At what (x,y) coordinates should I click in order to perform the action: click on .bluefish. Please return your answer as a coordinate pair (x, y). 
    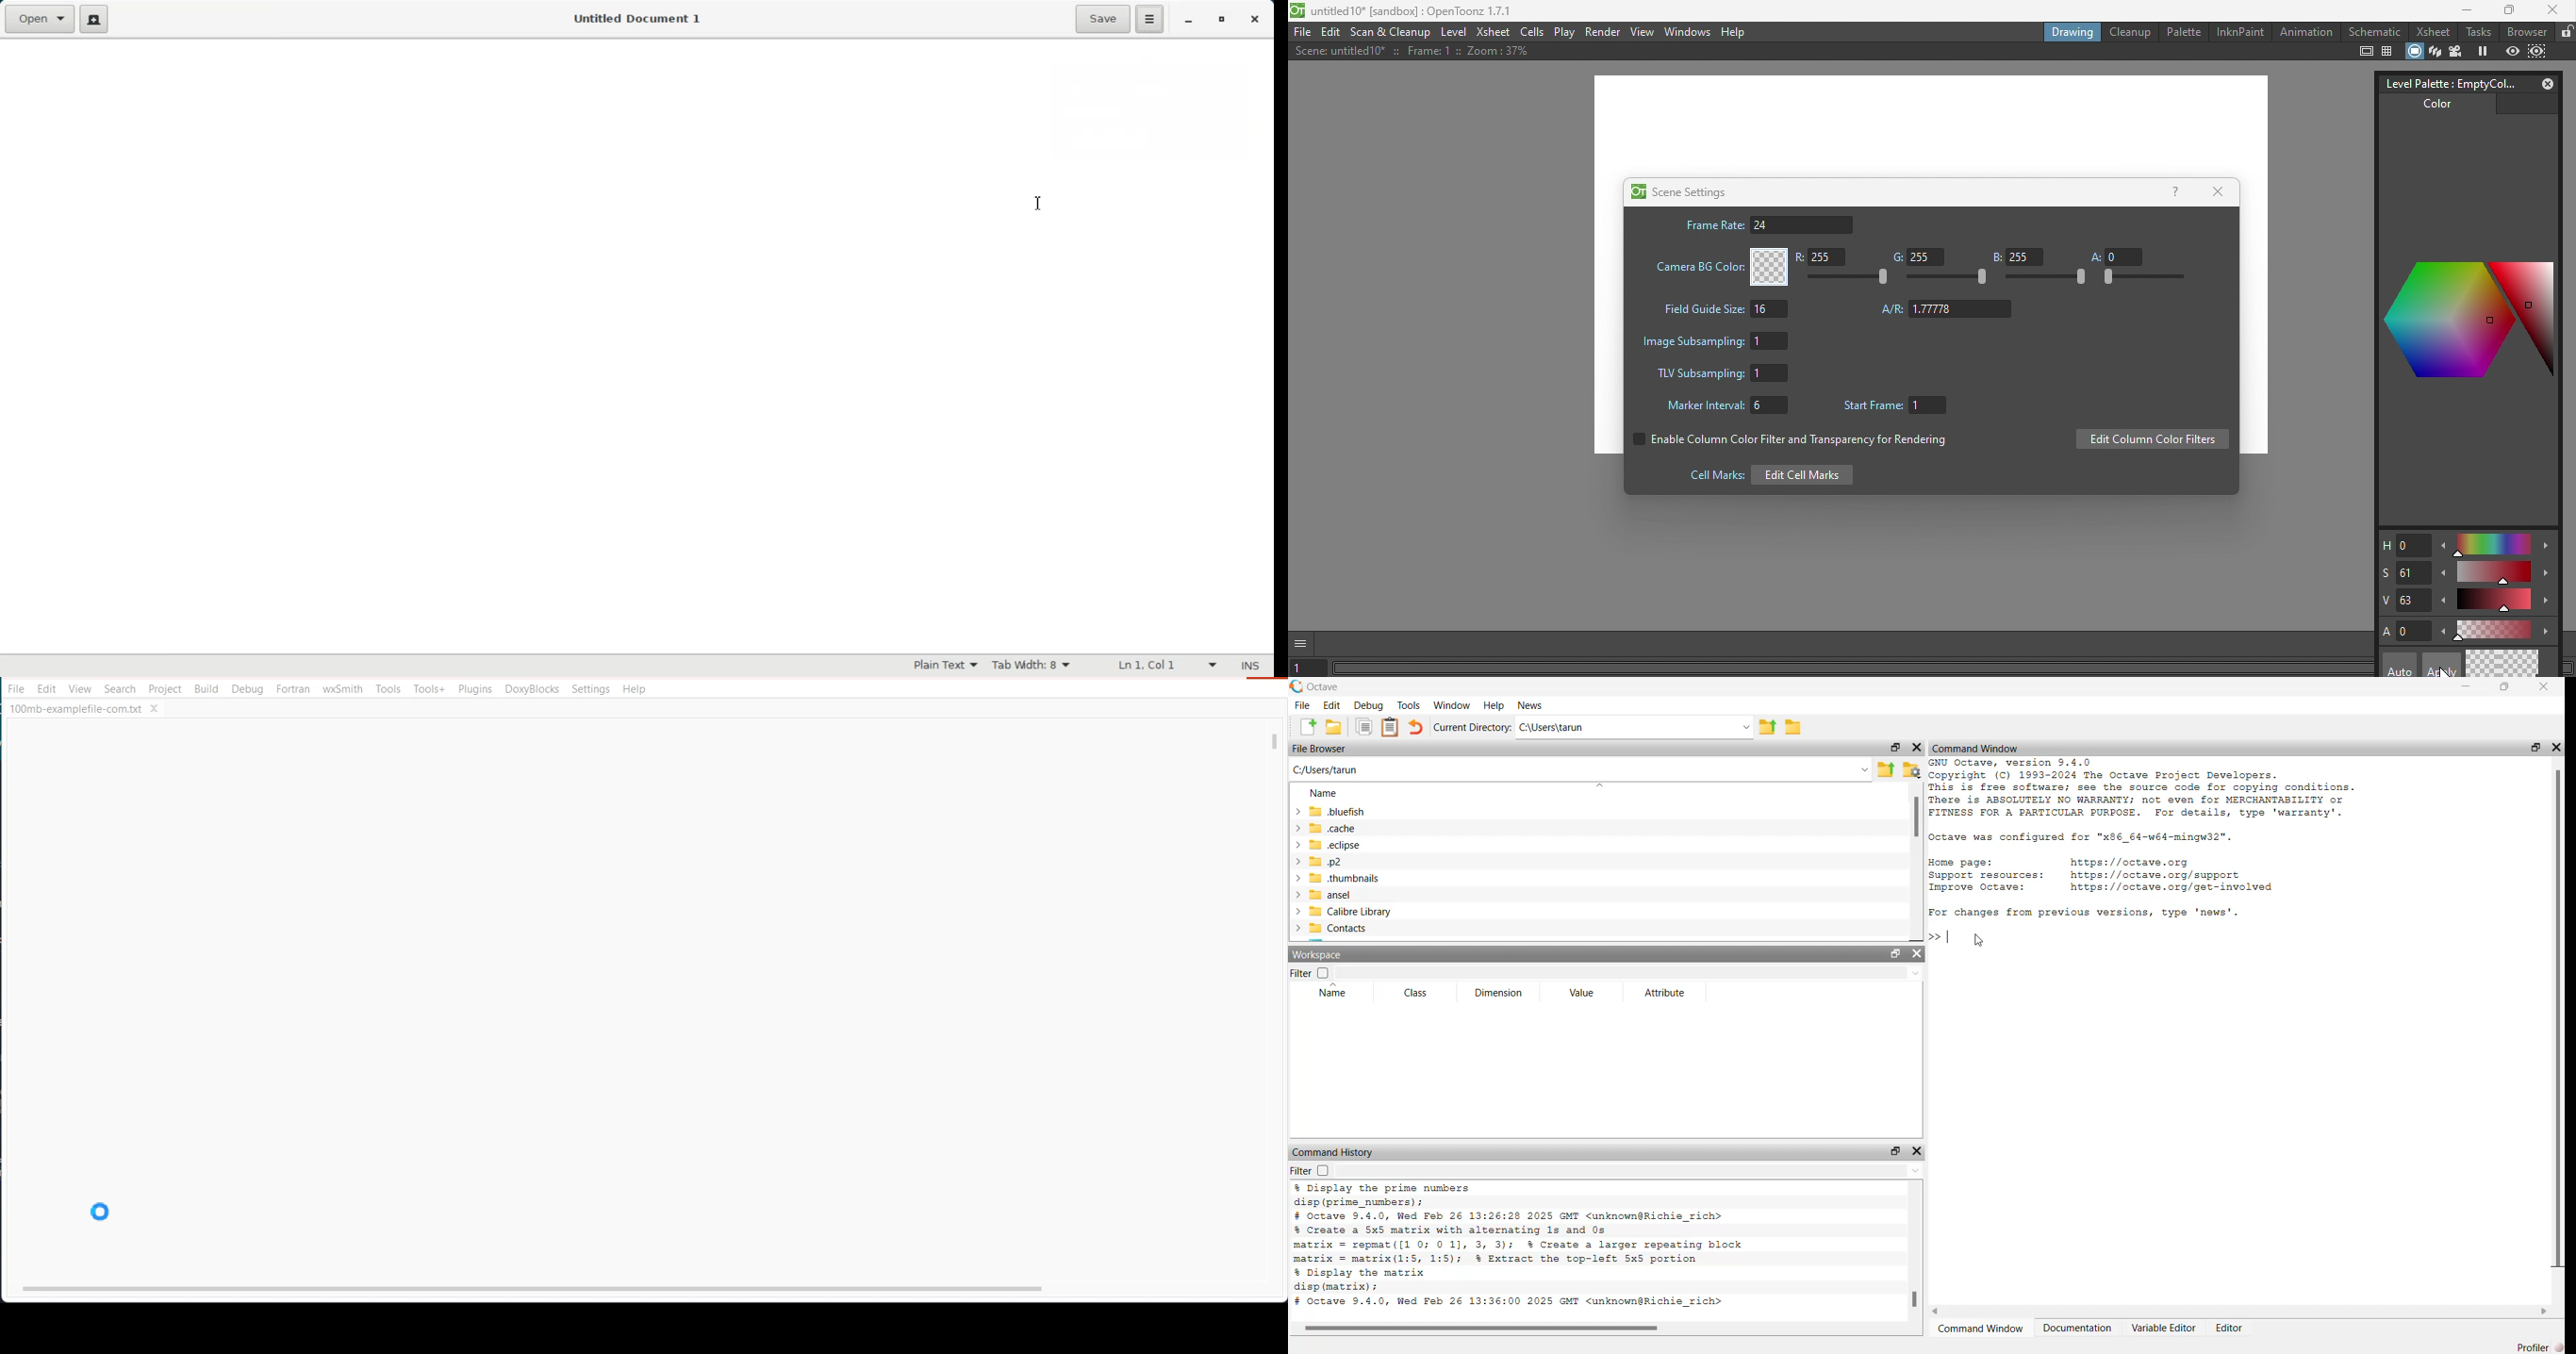
    Looking at the image, I should click on (1356, 811).